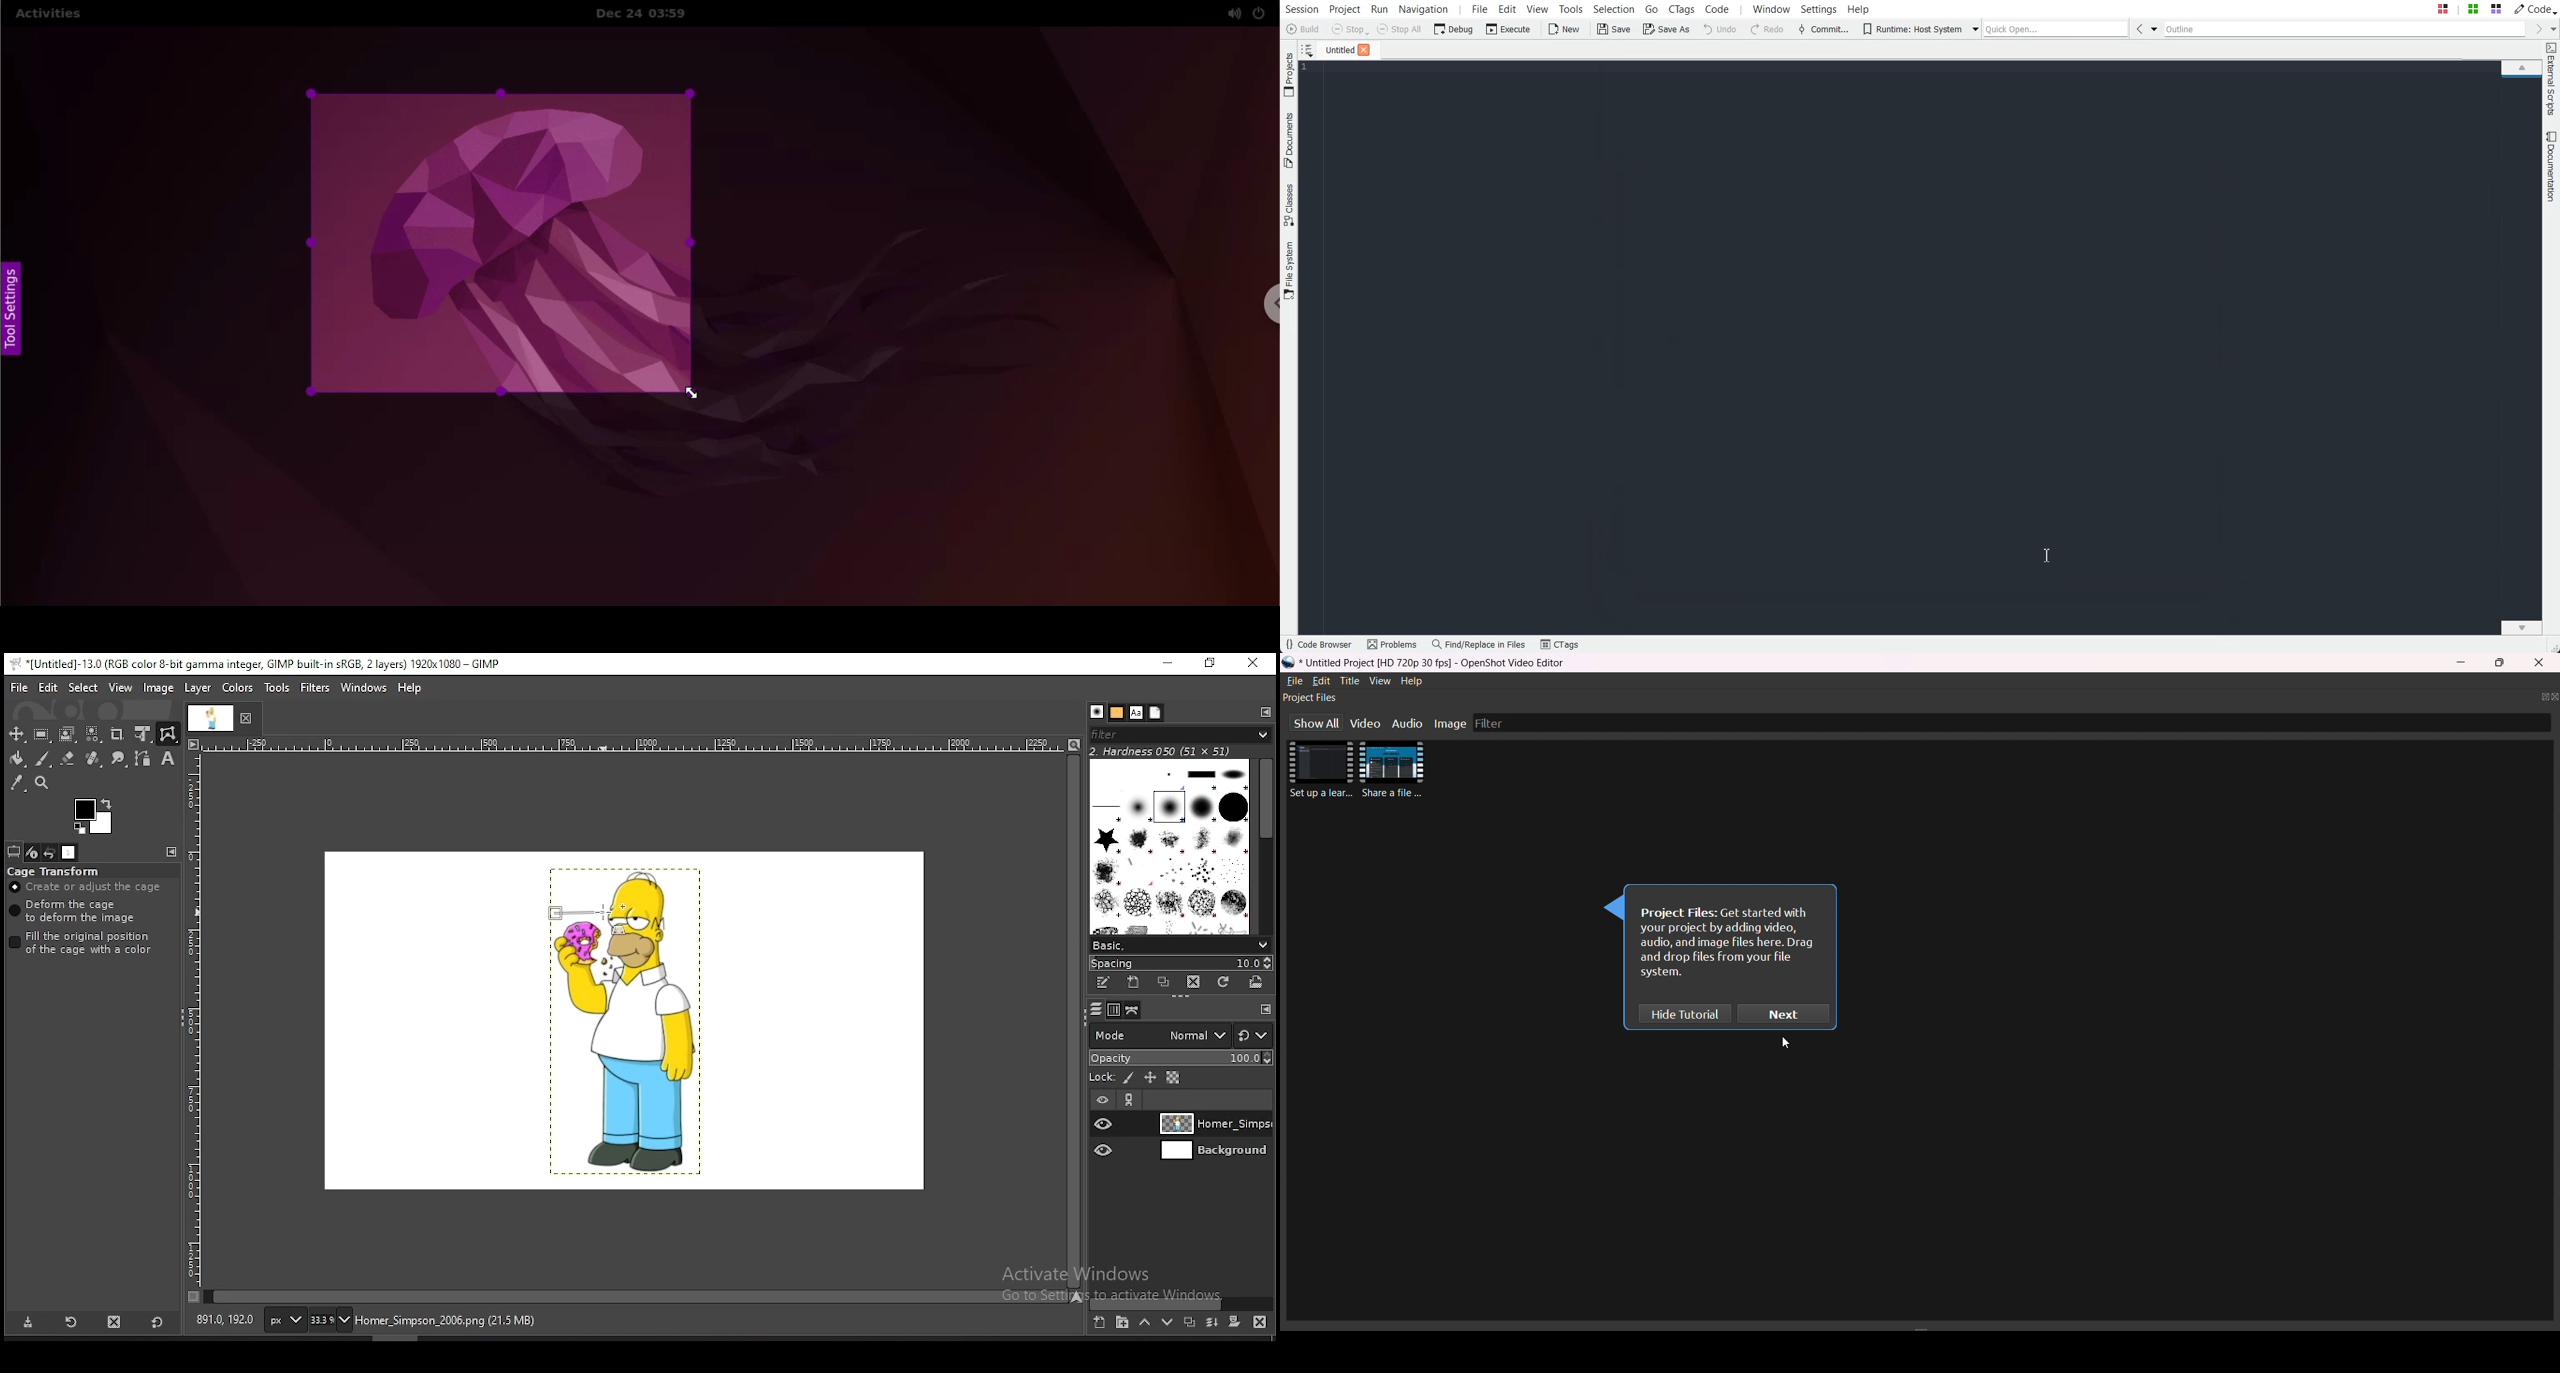 The height and width of the screenshot is (1400, 2576). I want to click on close, so click(2539, 663).